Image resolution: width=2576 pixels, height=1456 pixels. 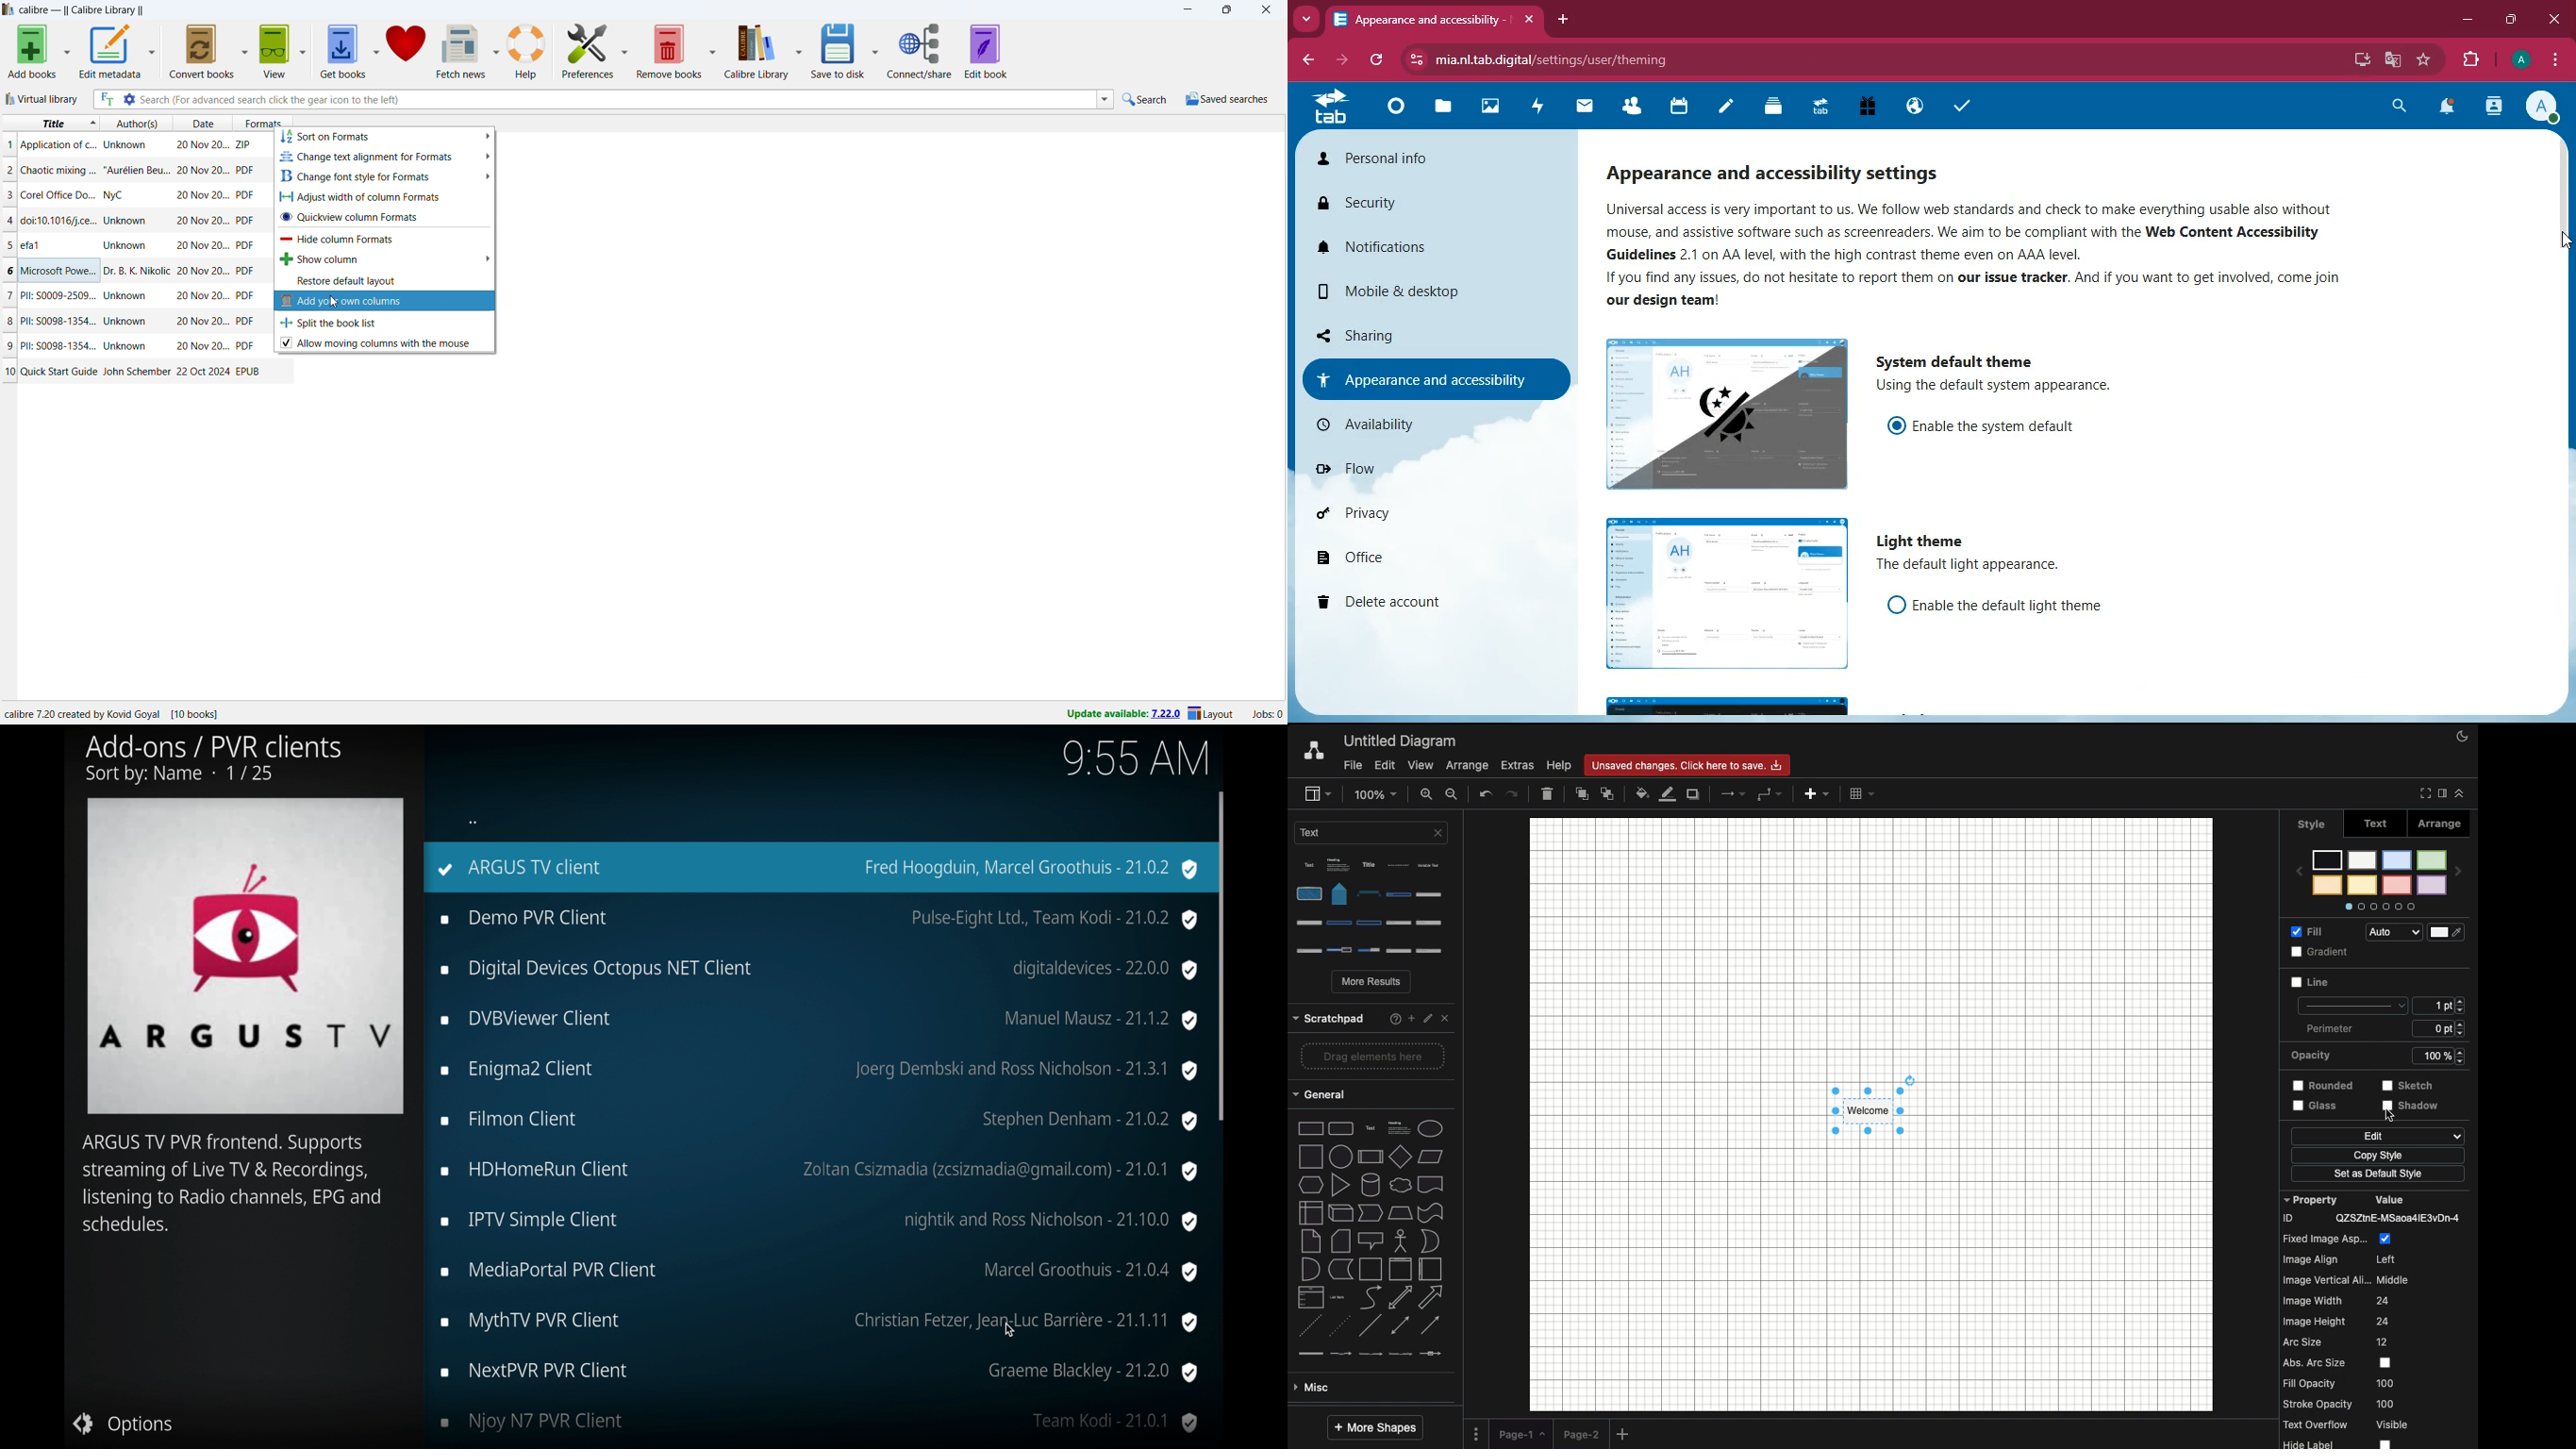 I want to click on back, so click(x=1307, y=61).